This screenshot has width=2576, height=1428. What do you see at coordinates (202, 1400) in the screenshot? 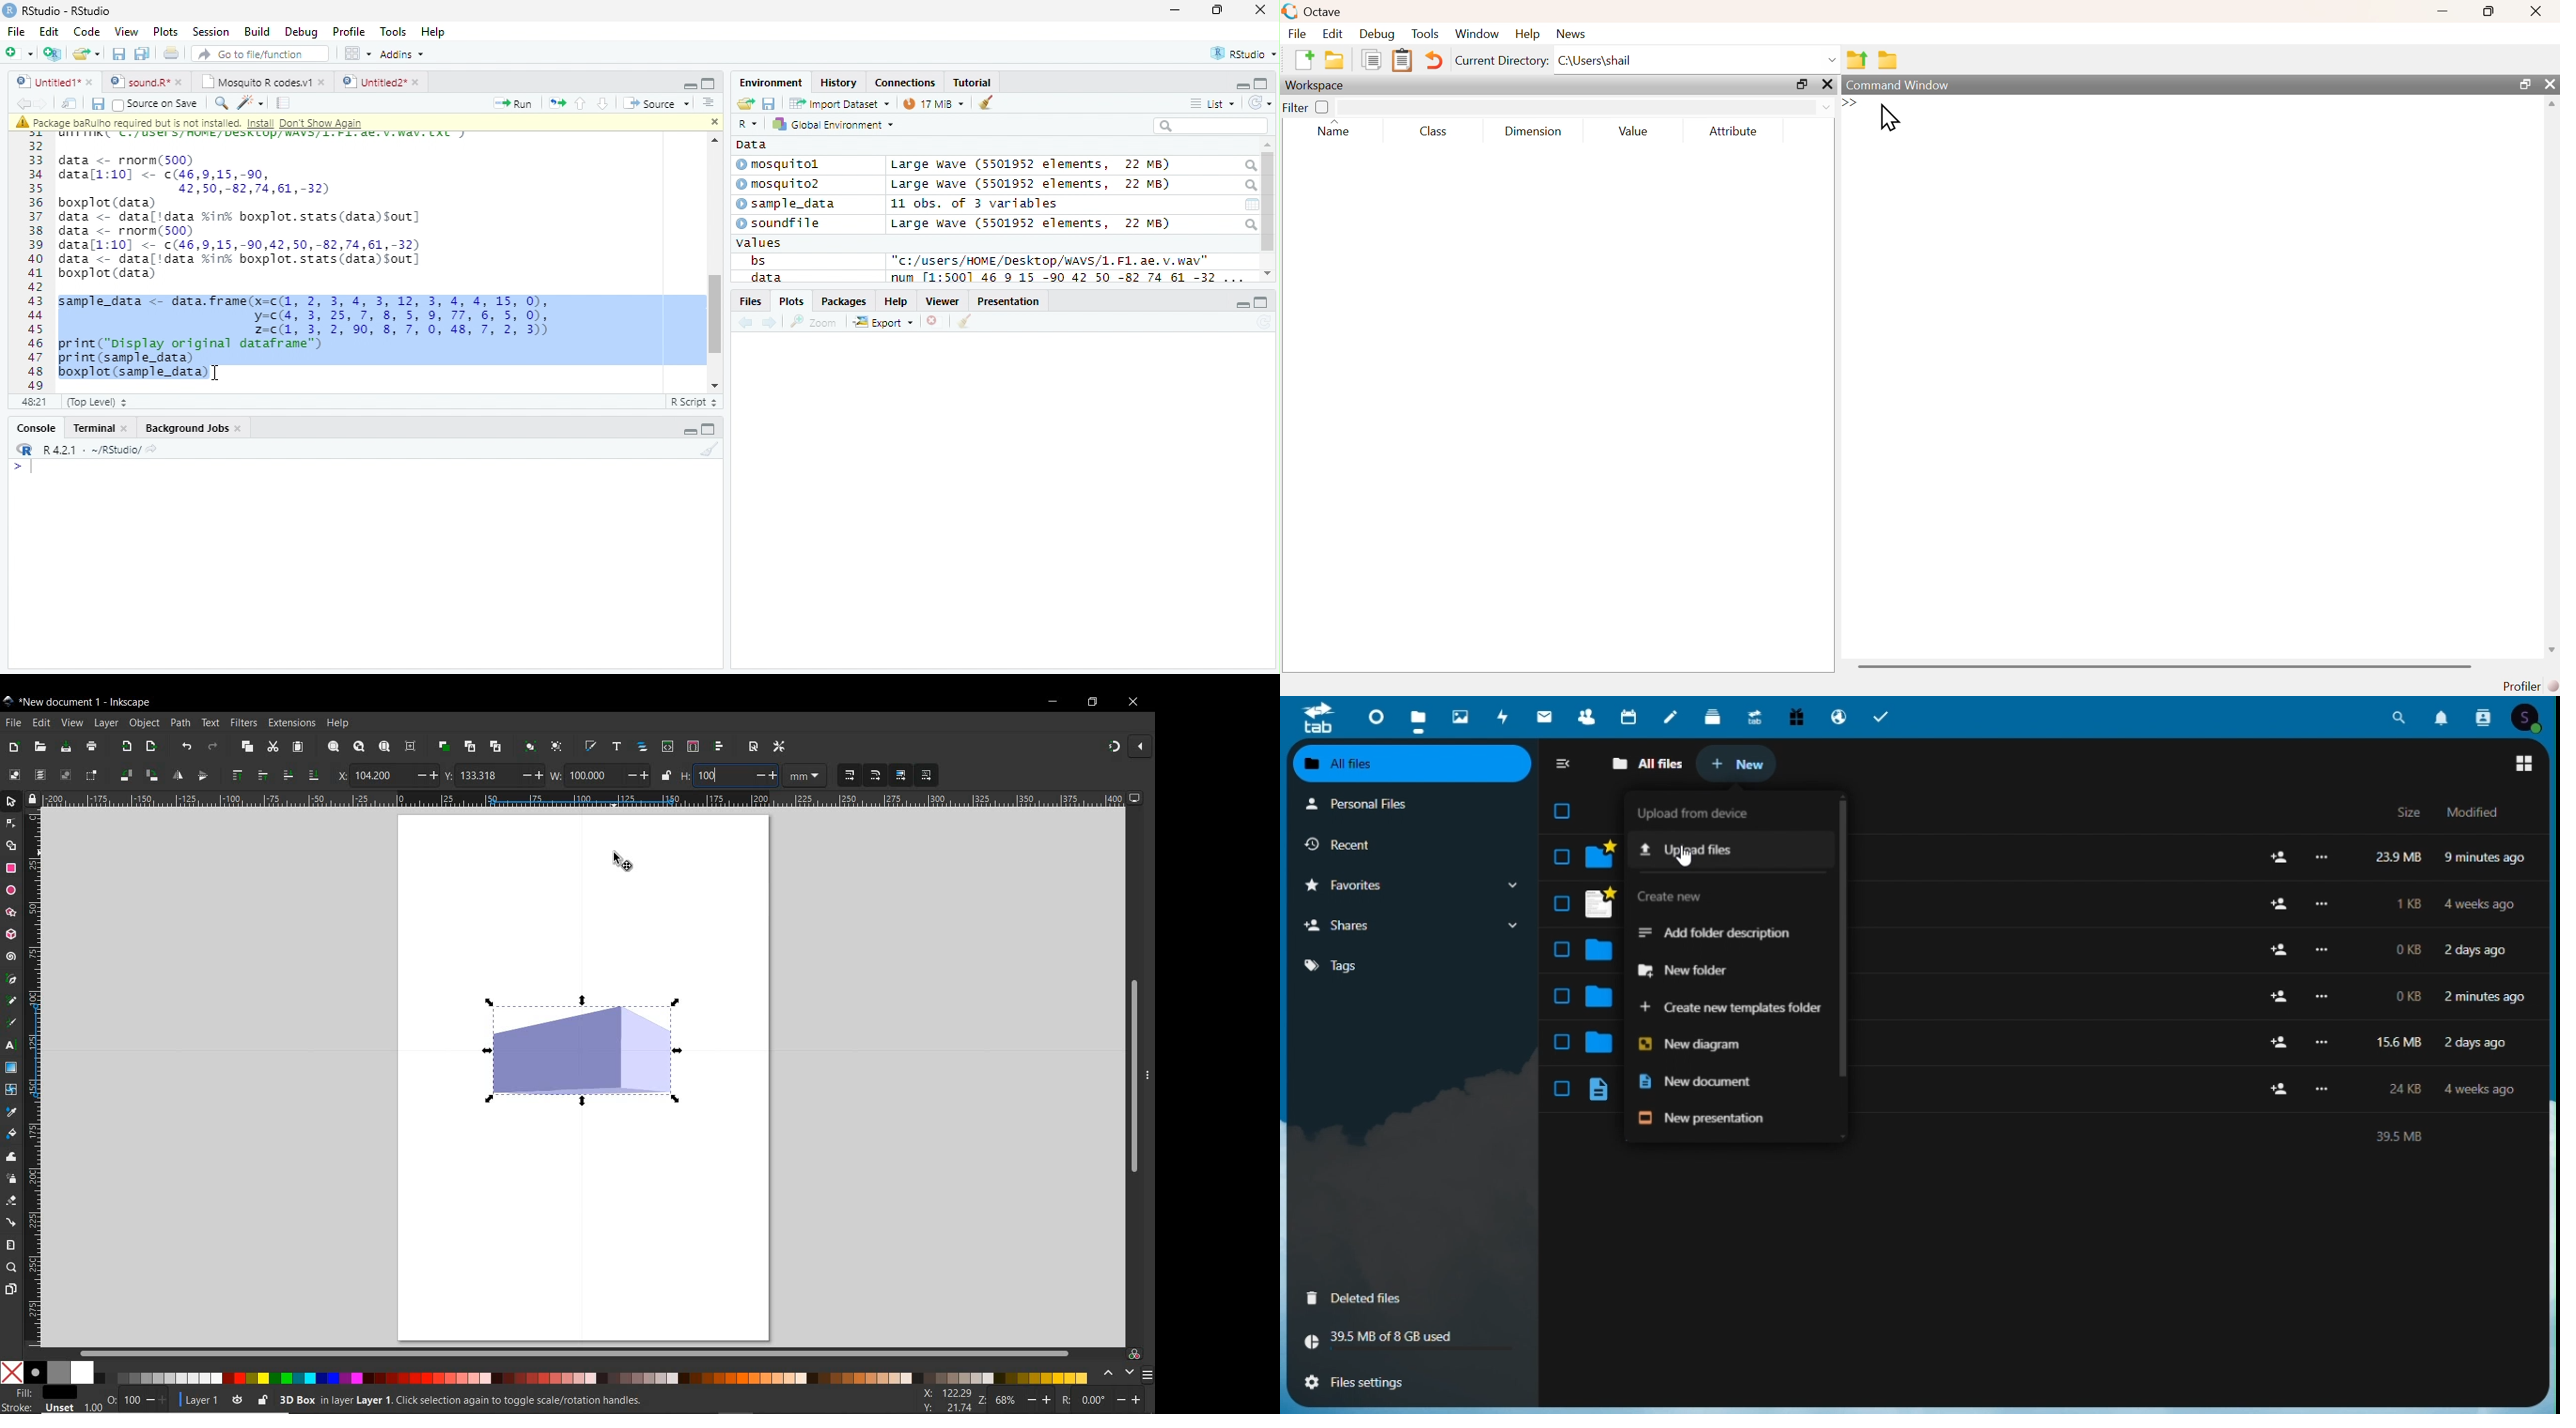
I see `current layer` at bounding box center [202, 1400].